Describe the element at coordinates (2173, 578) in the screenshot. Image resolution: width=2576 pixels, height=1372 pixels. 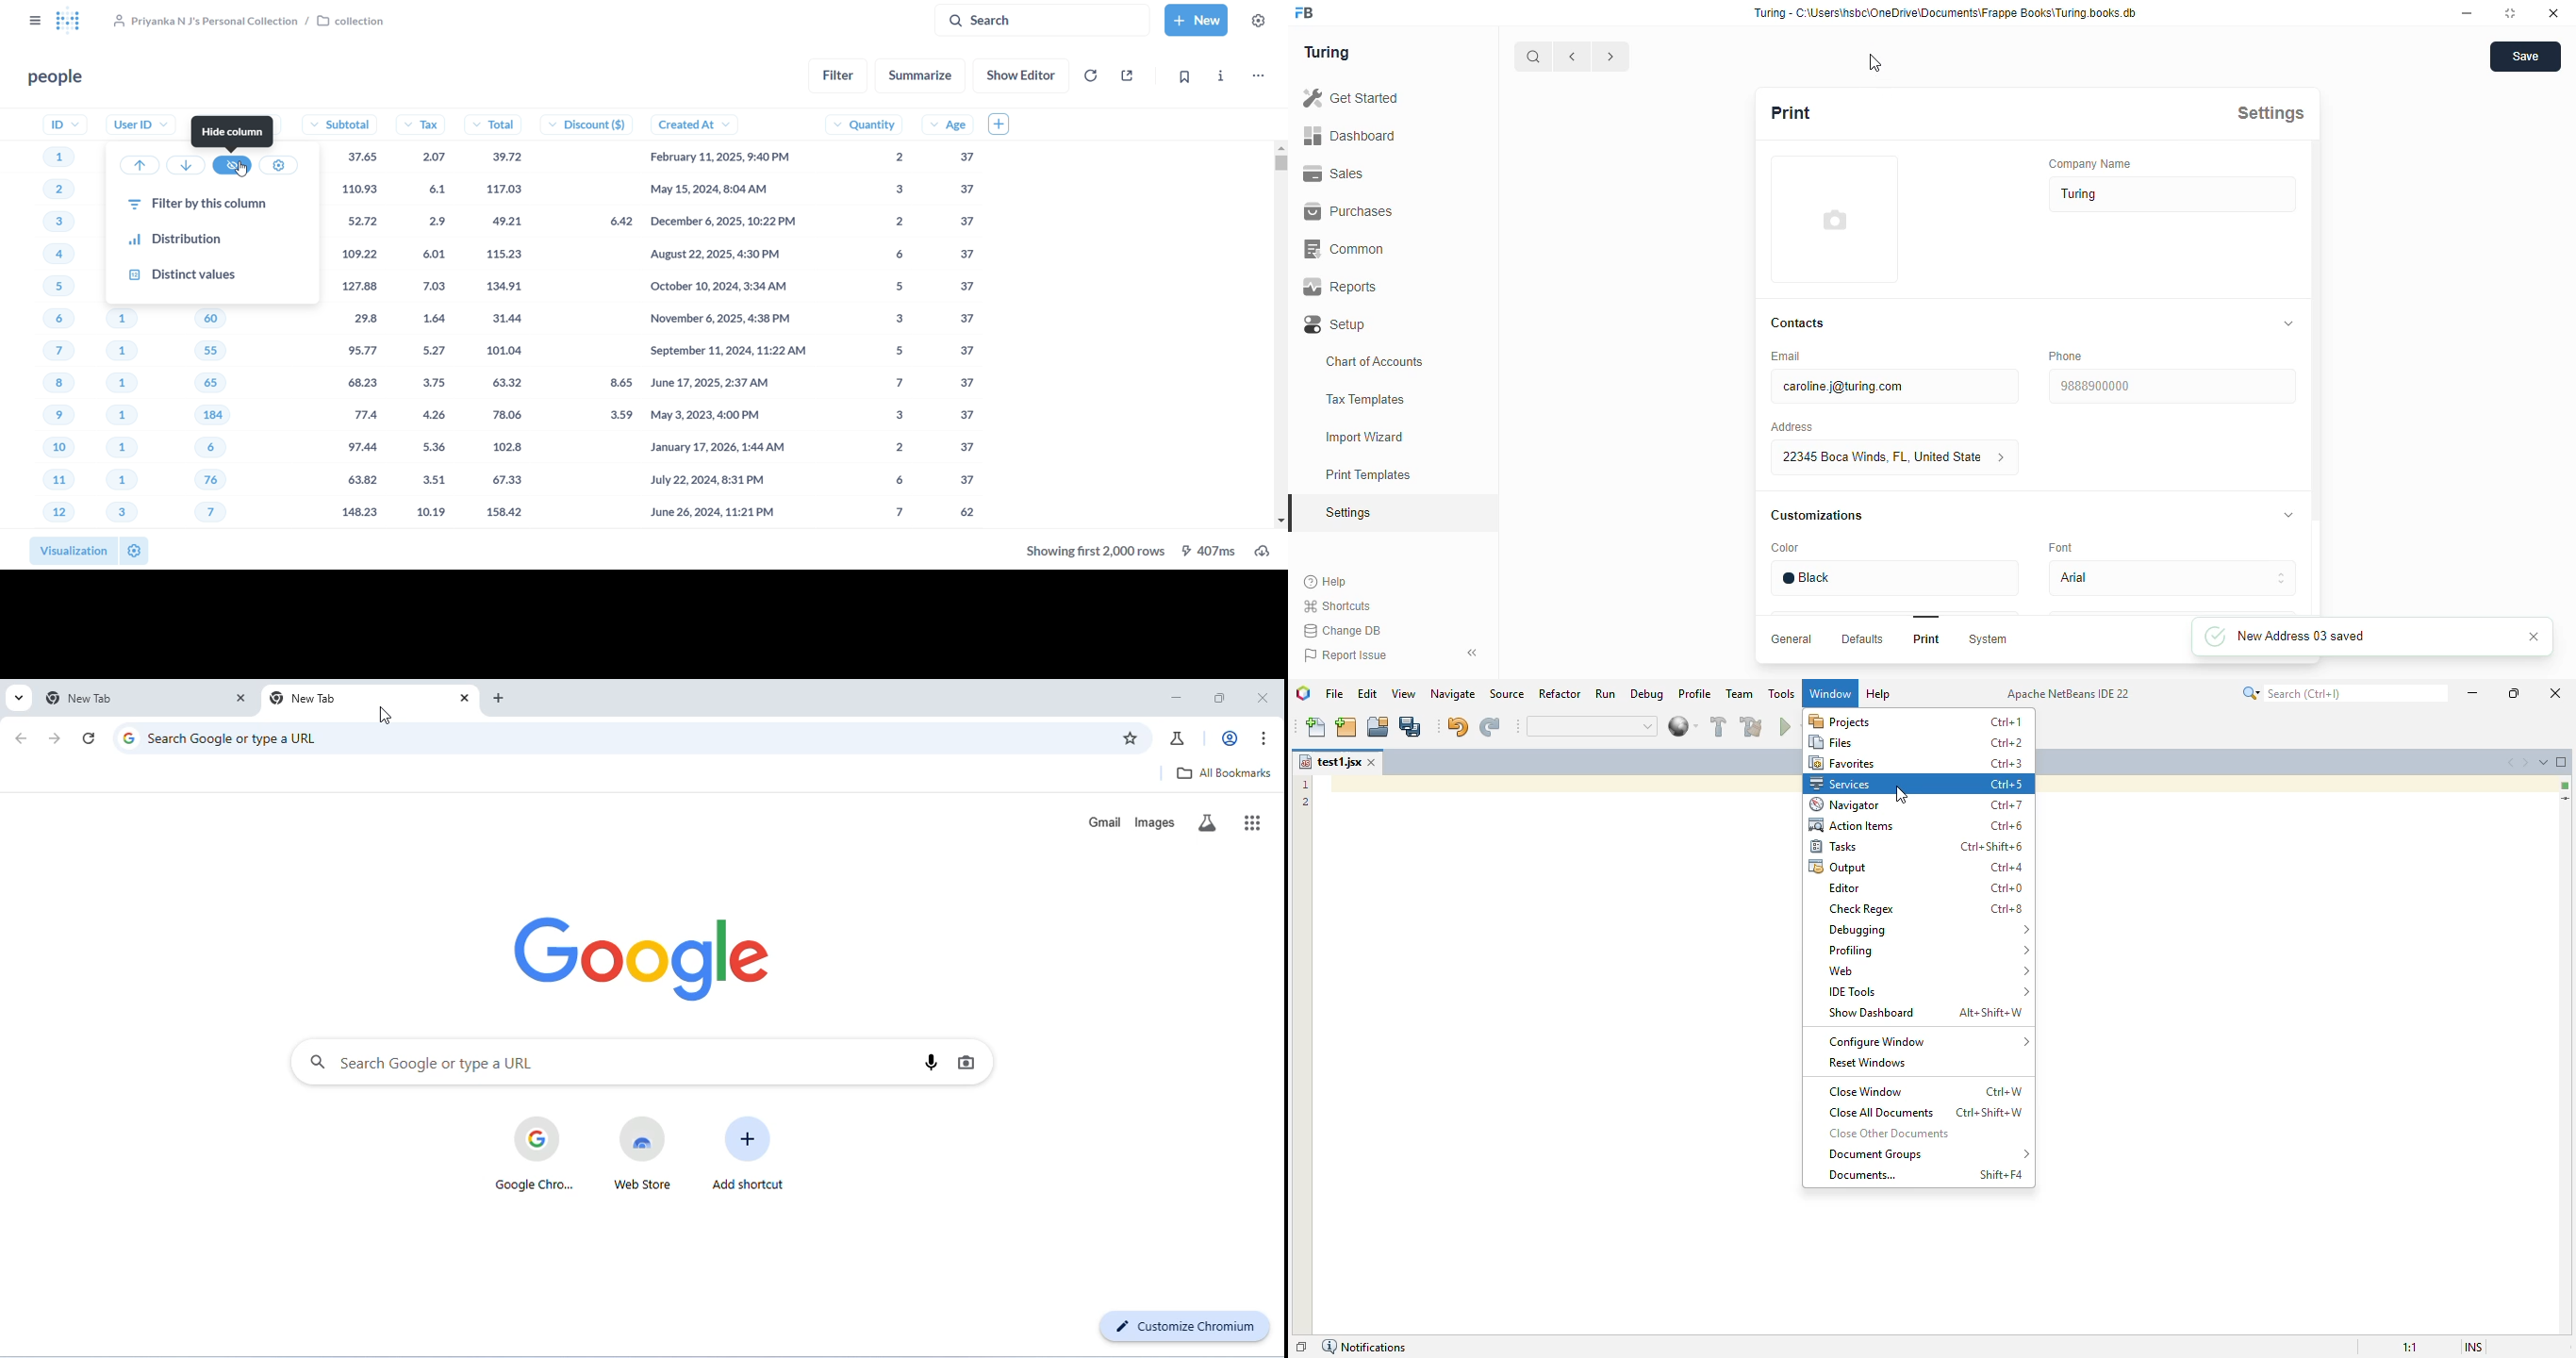
I see `arial` at that location.